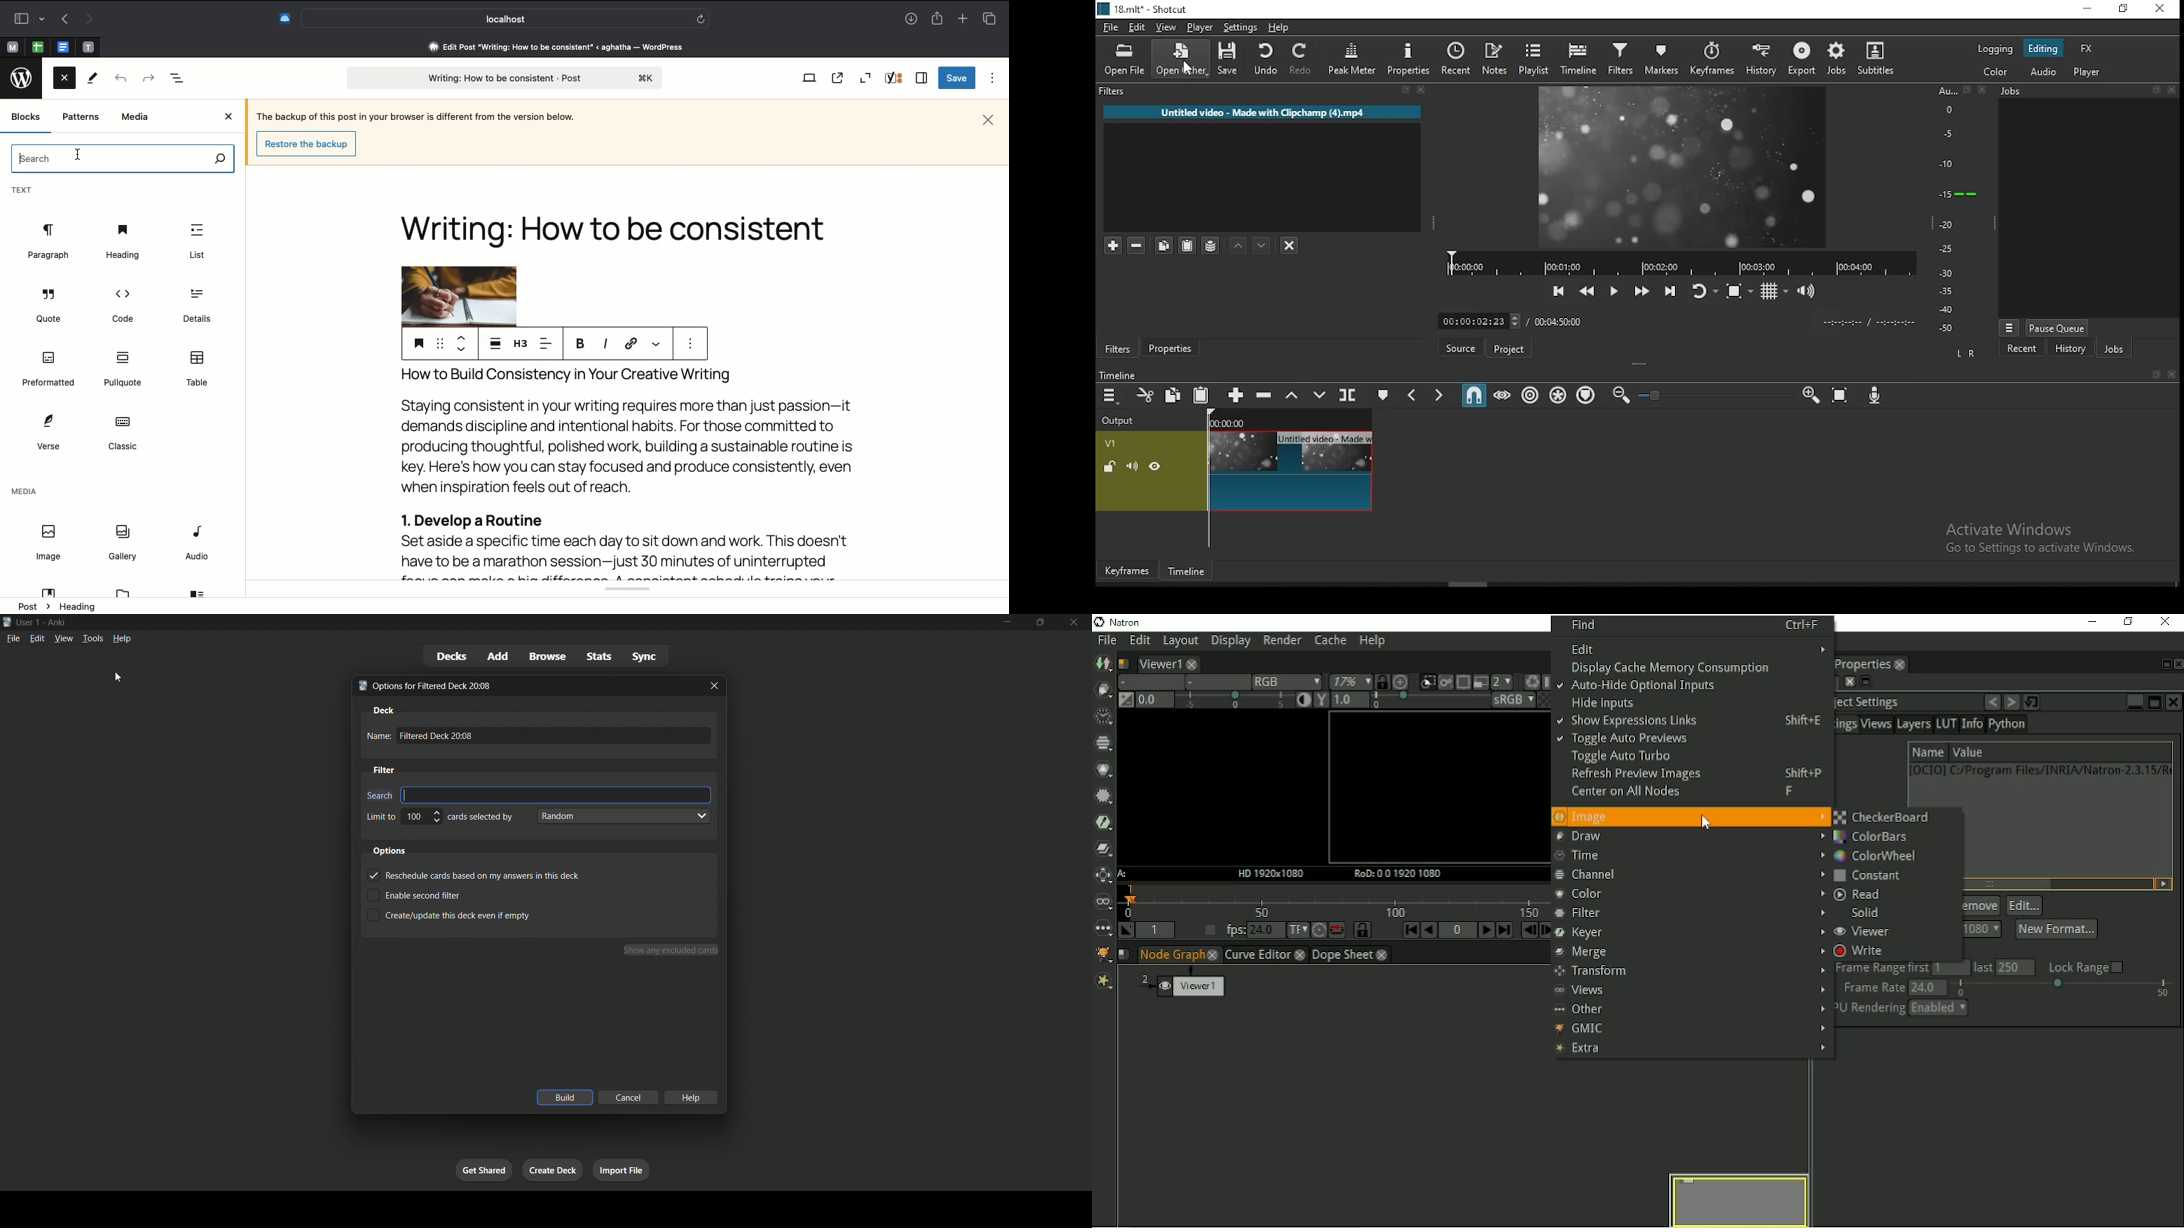 Image resolution: width=2184 pixels, height=1232 pixels. I want to click on playlist, so click(1535, 59).